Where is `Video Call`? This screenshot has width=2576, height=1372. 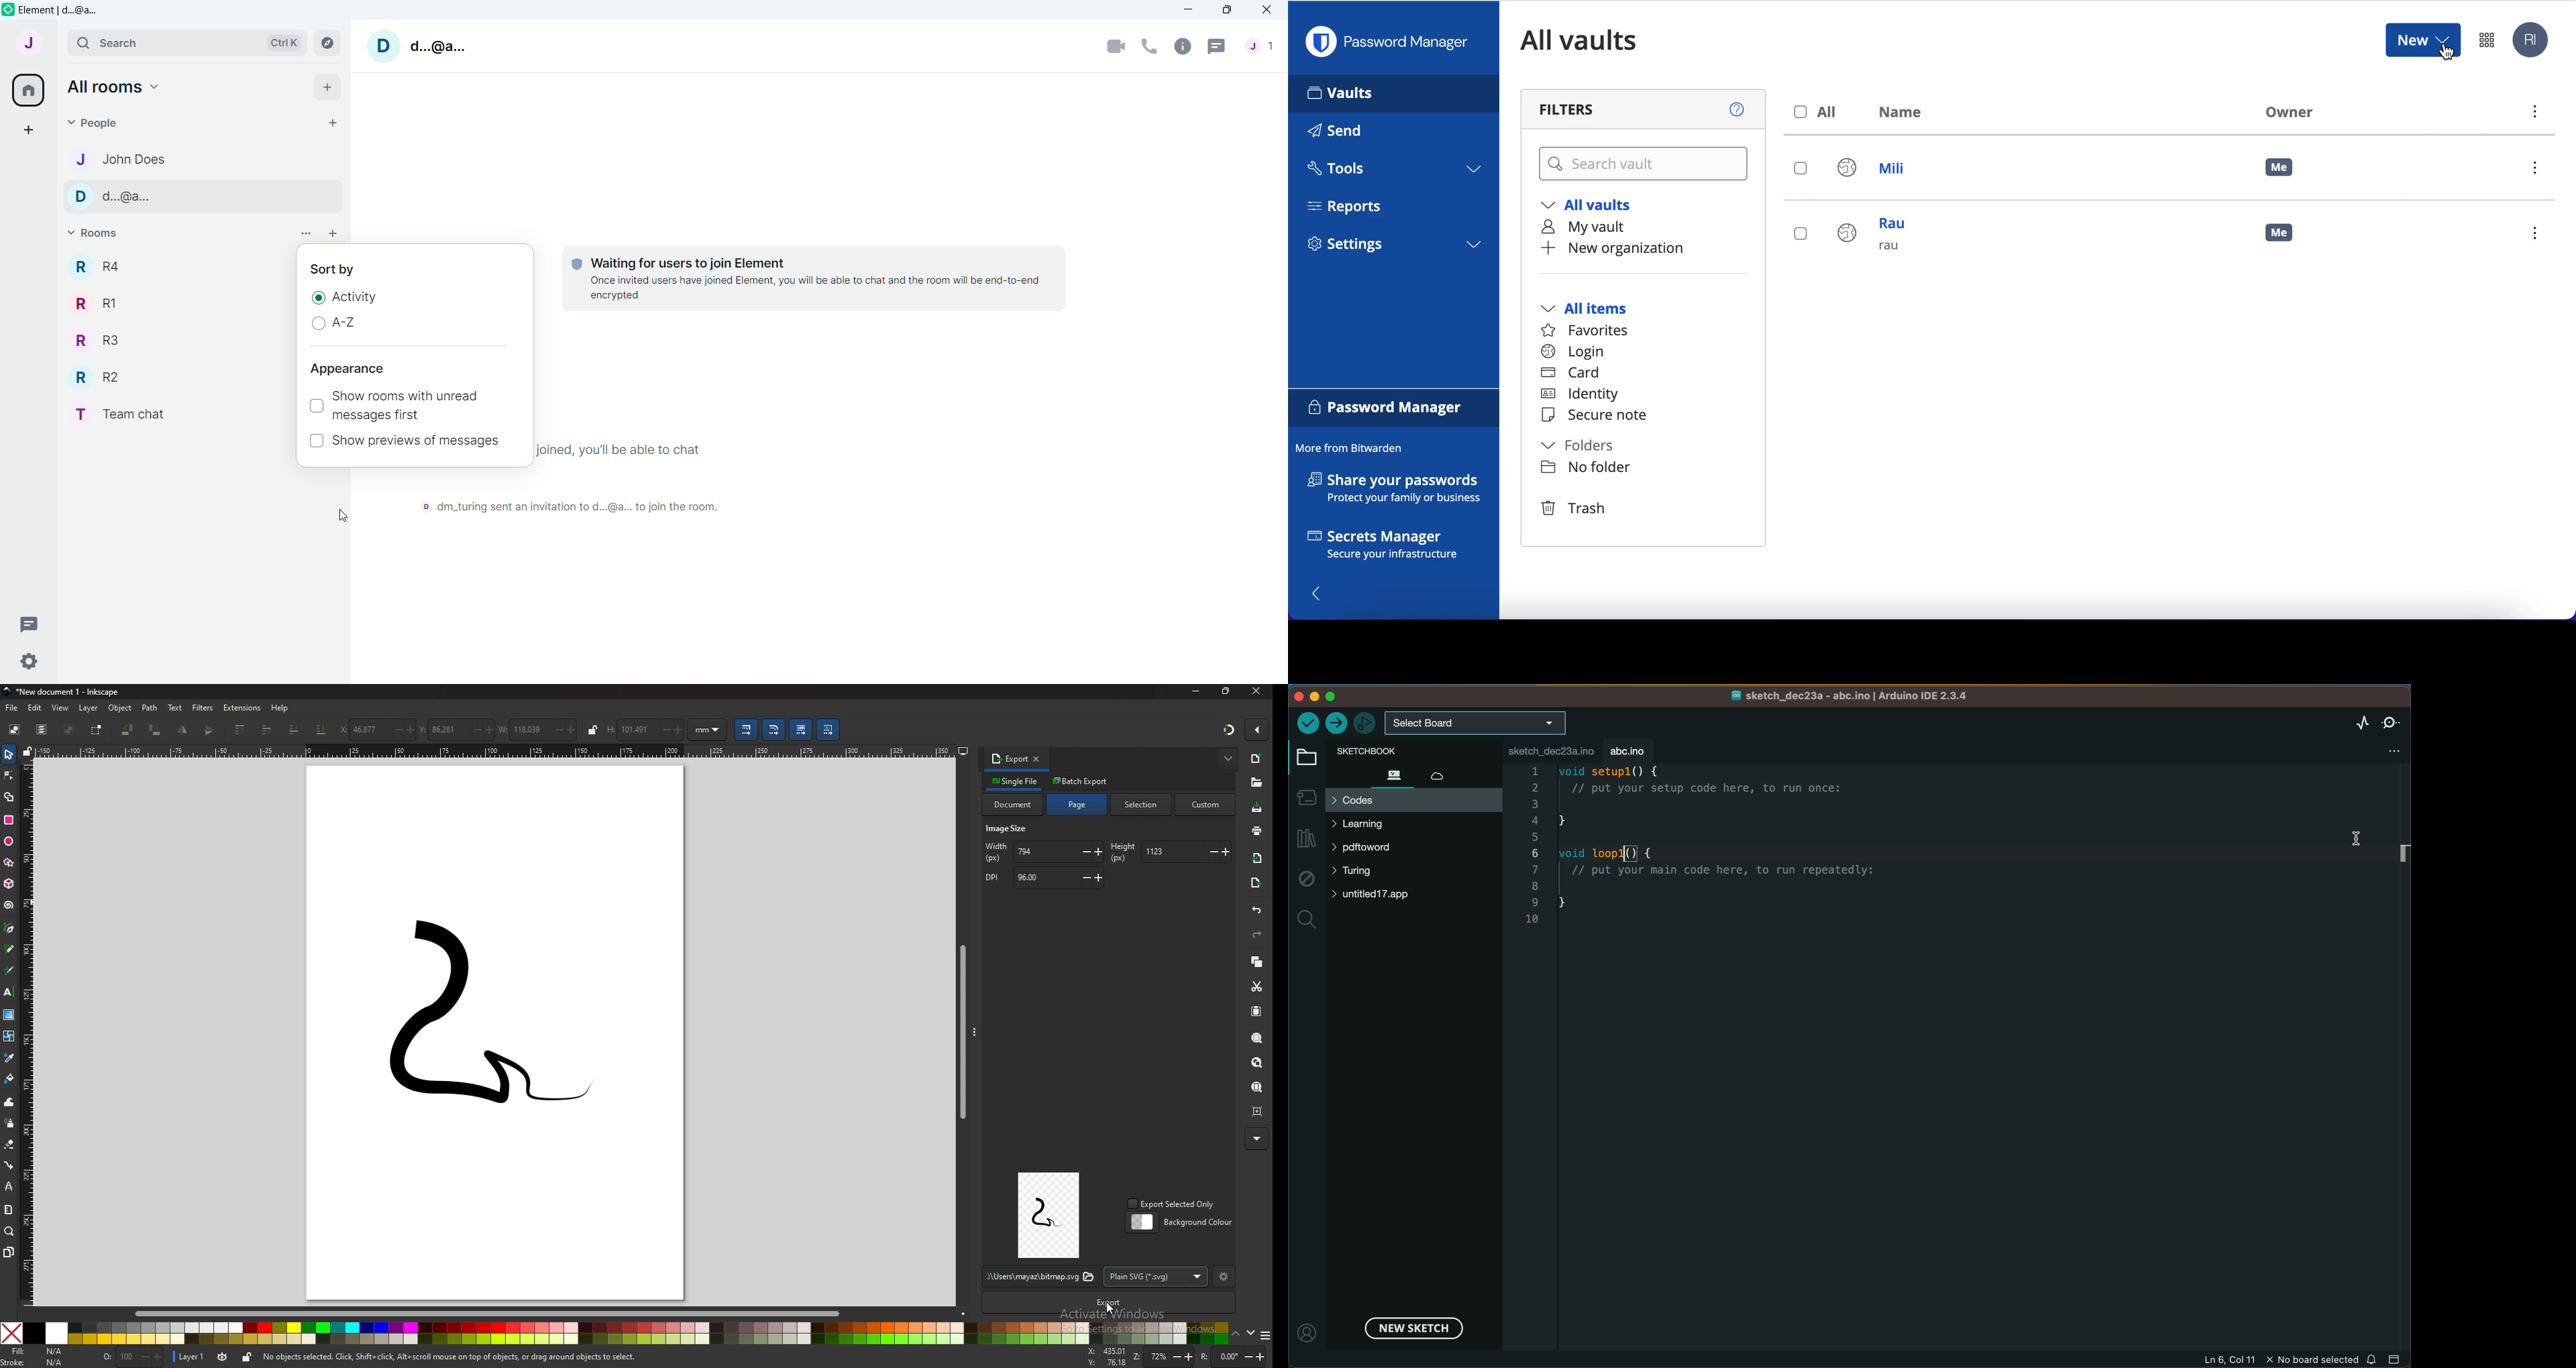
Video Call is located at coordinates (1114, 46).